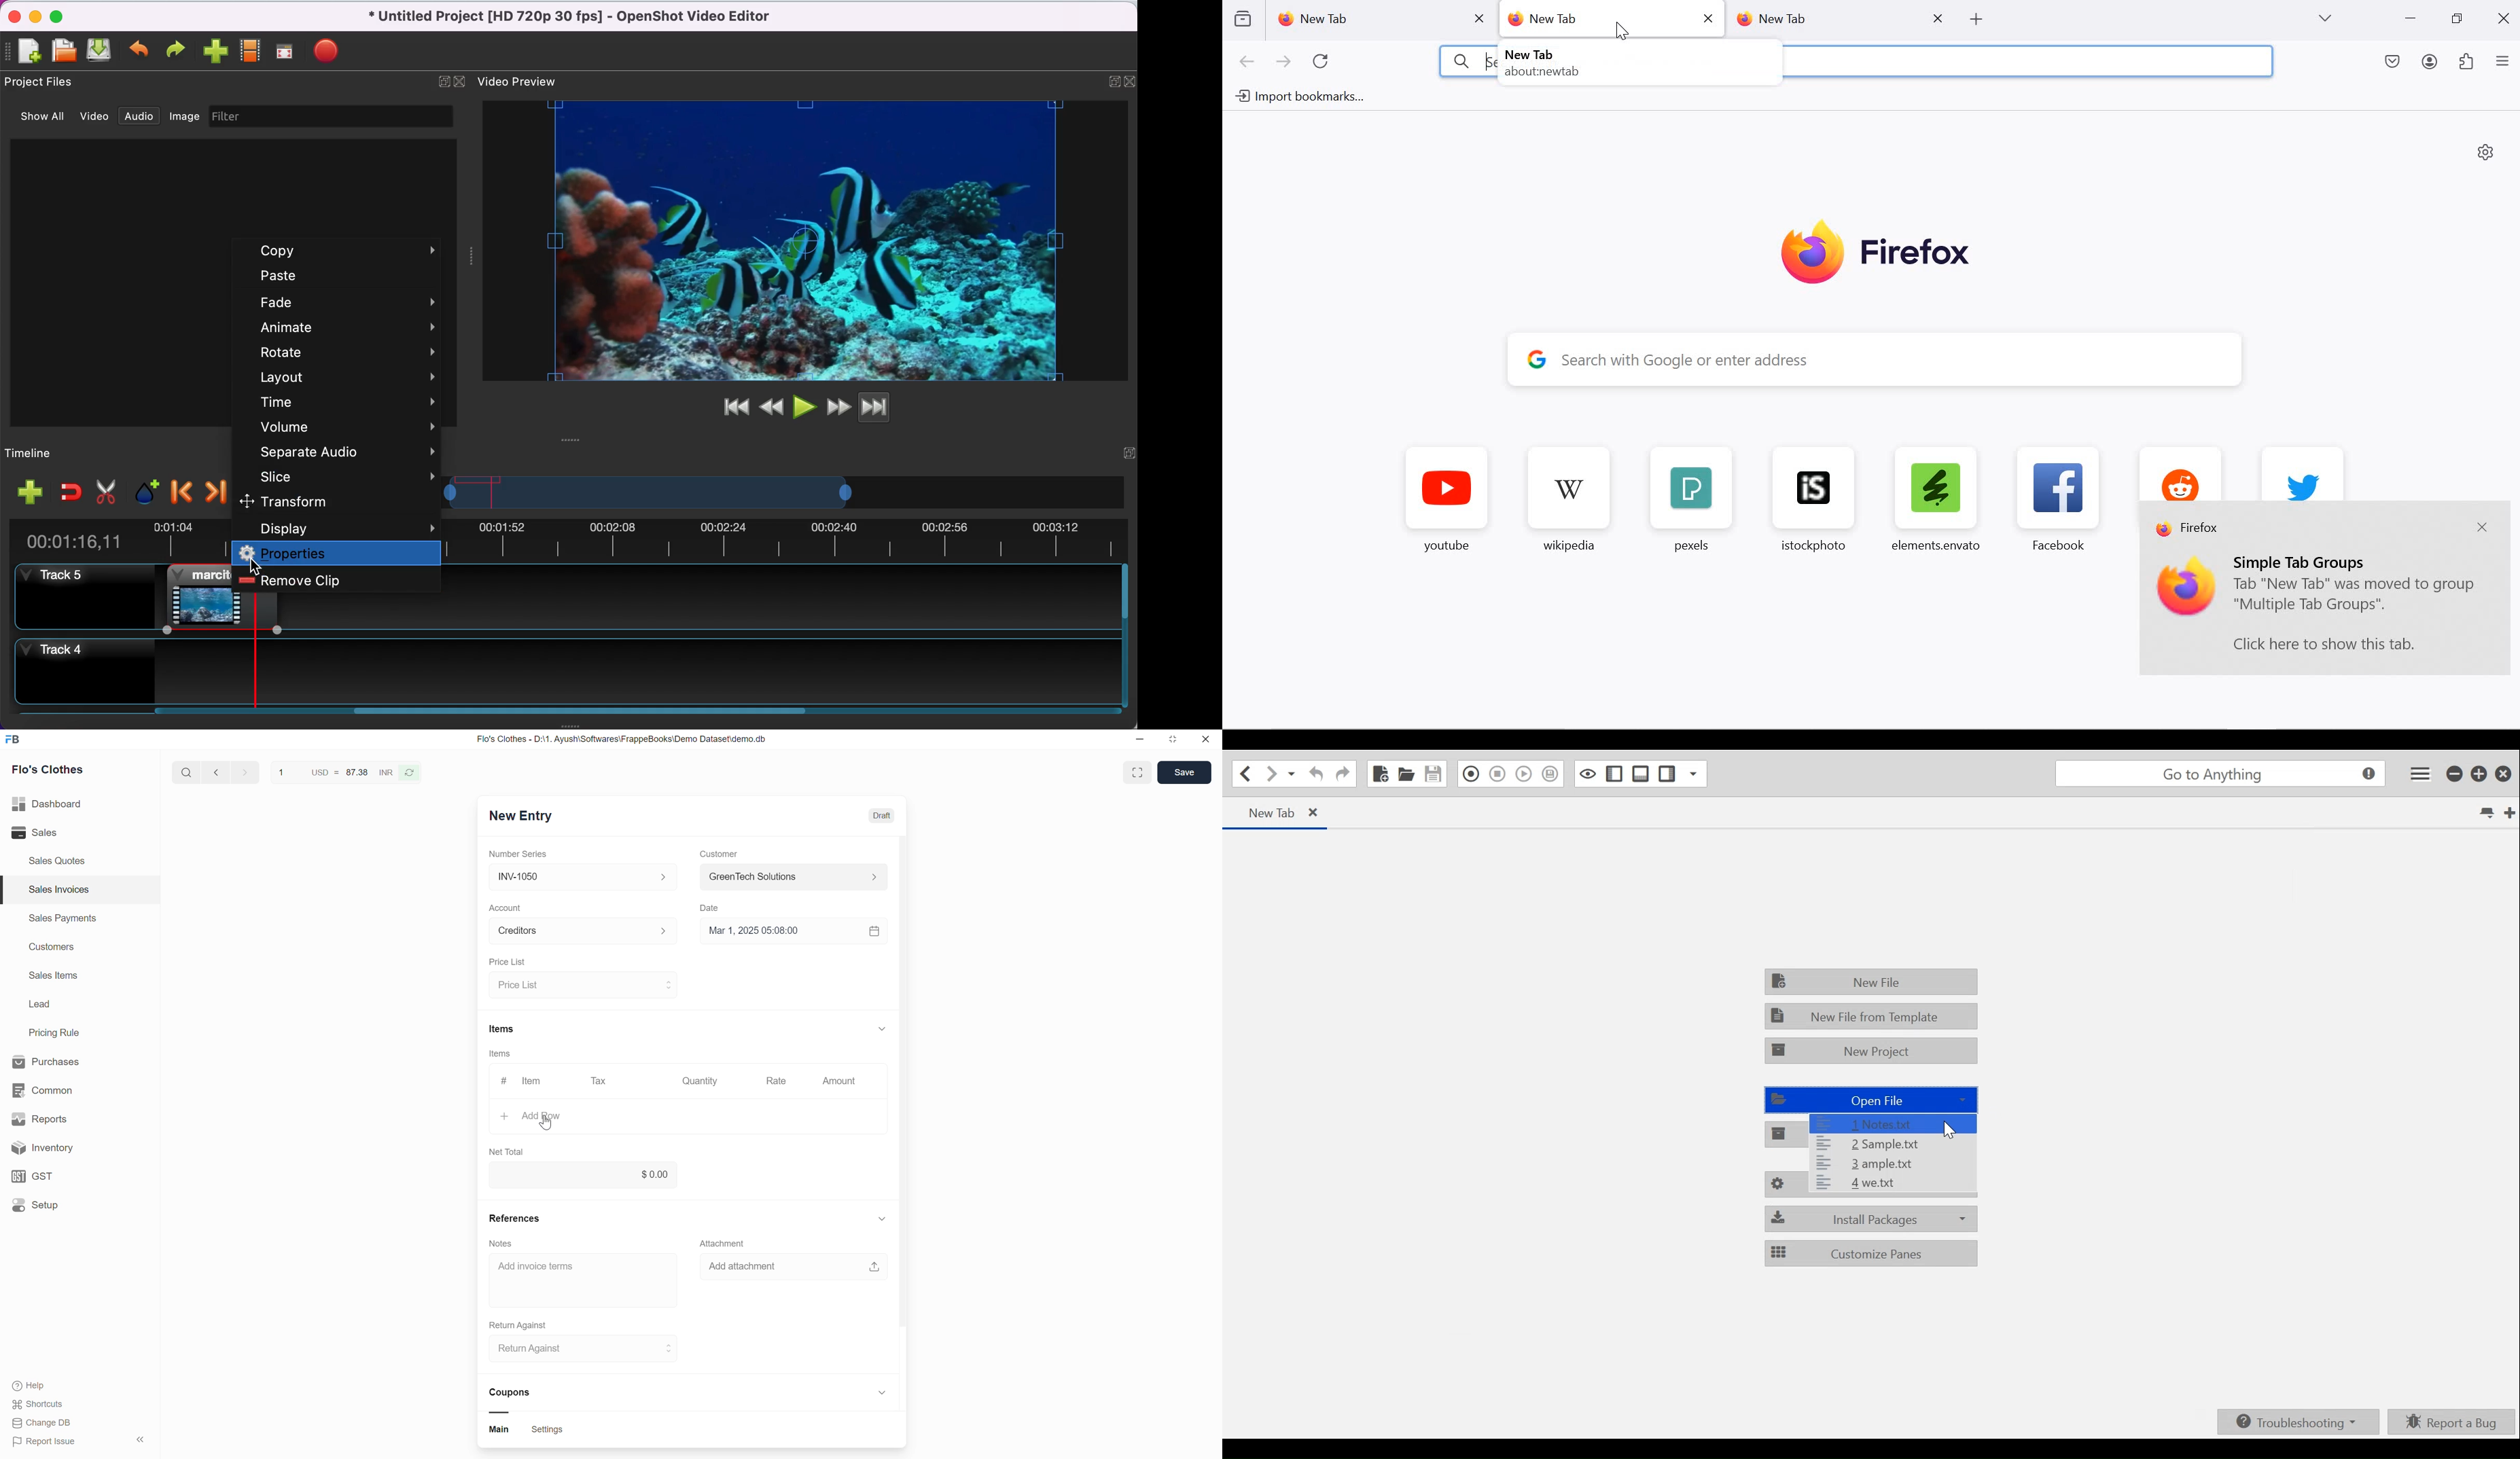 The image size is (2520, 1484). Describe the element at coordinates (515, 1216) in the screenshot. I see `References` at that location.